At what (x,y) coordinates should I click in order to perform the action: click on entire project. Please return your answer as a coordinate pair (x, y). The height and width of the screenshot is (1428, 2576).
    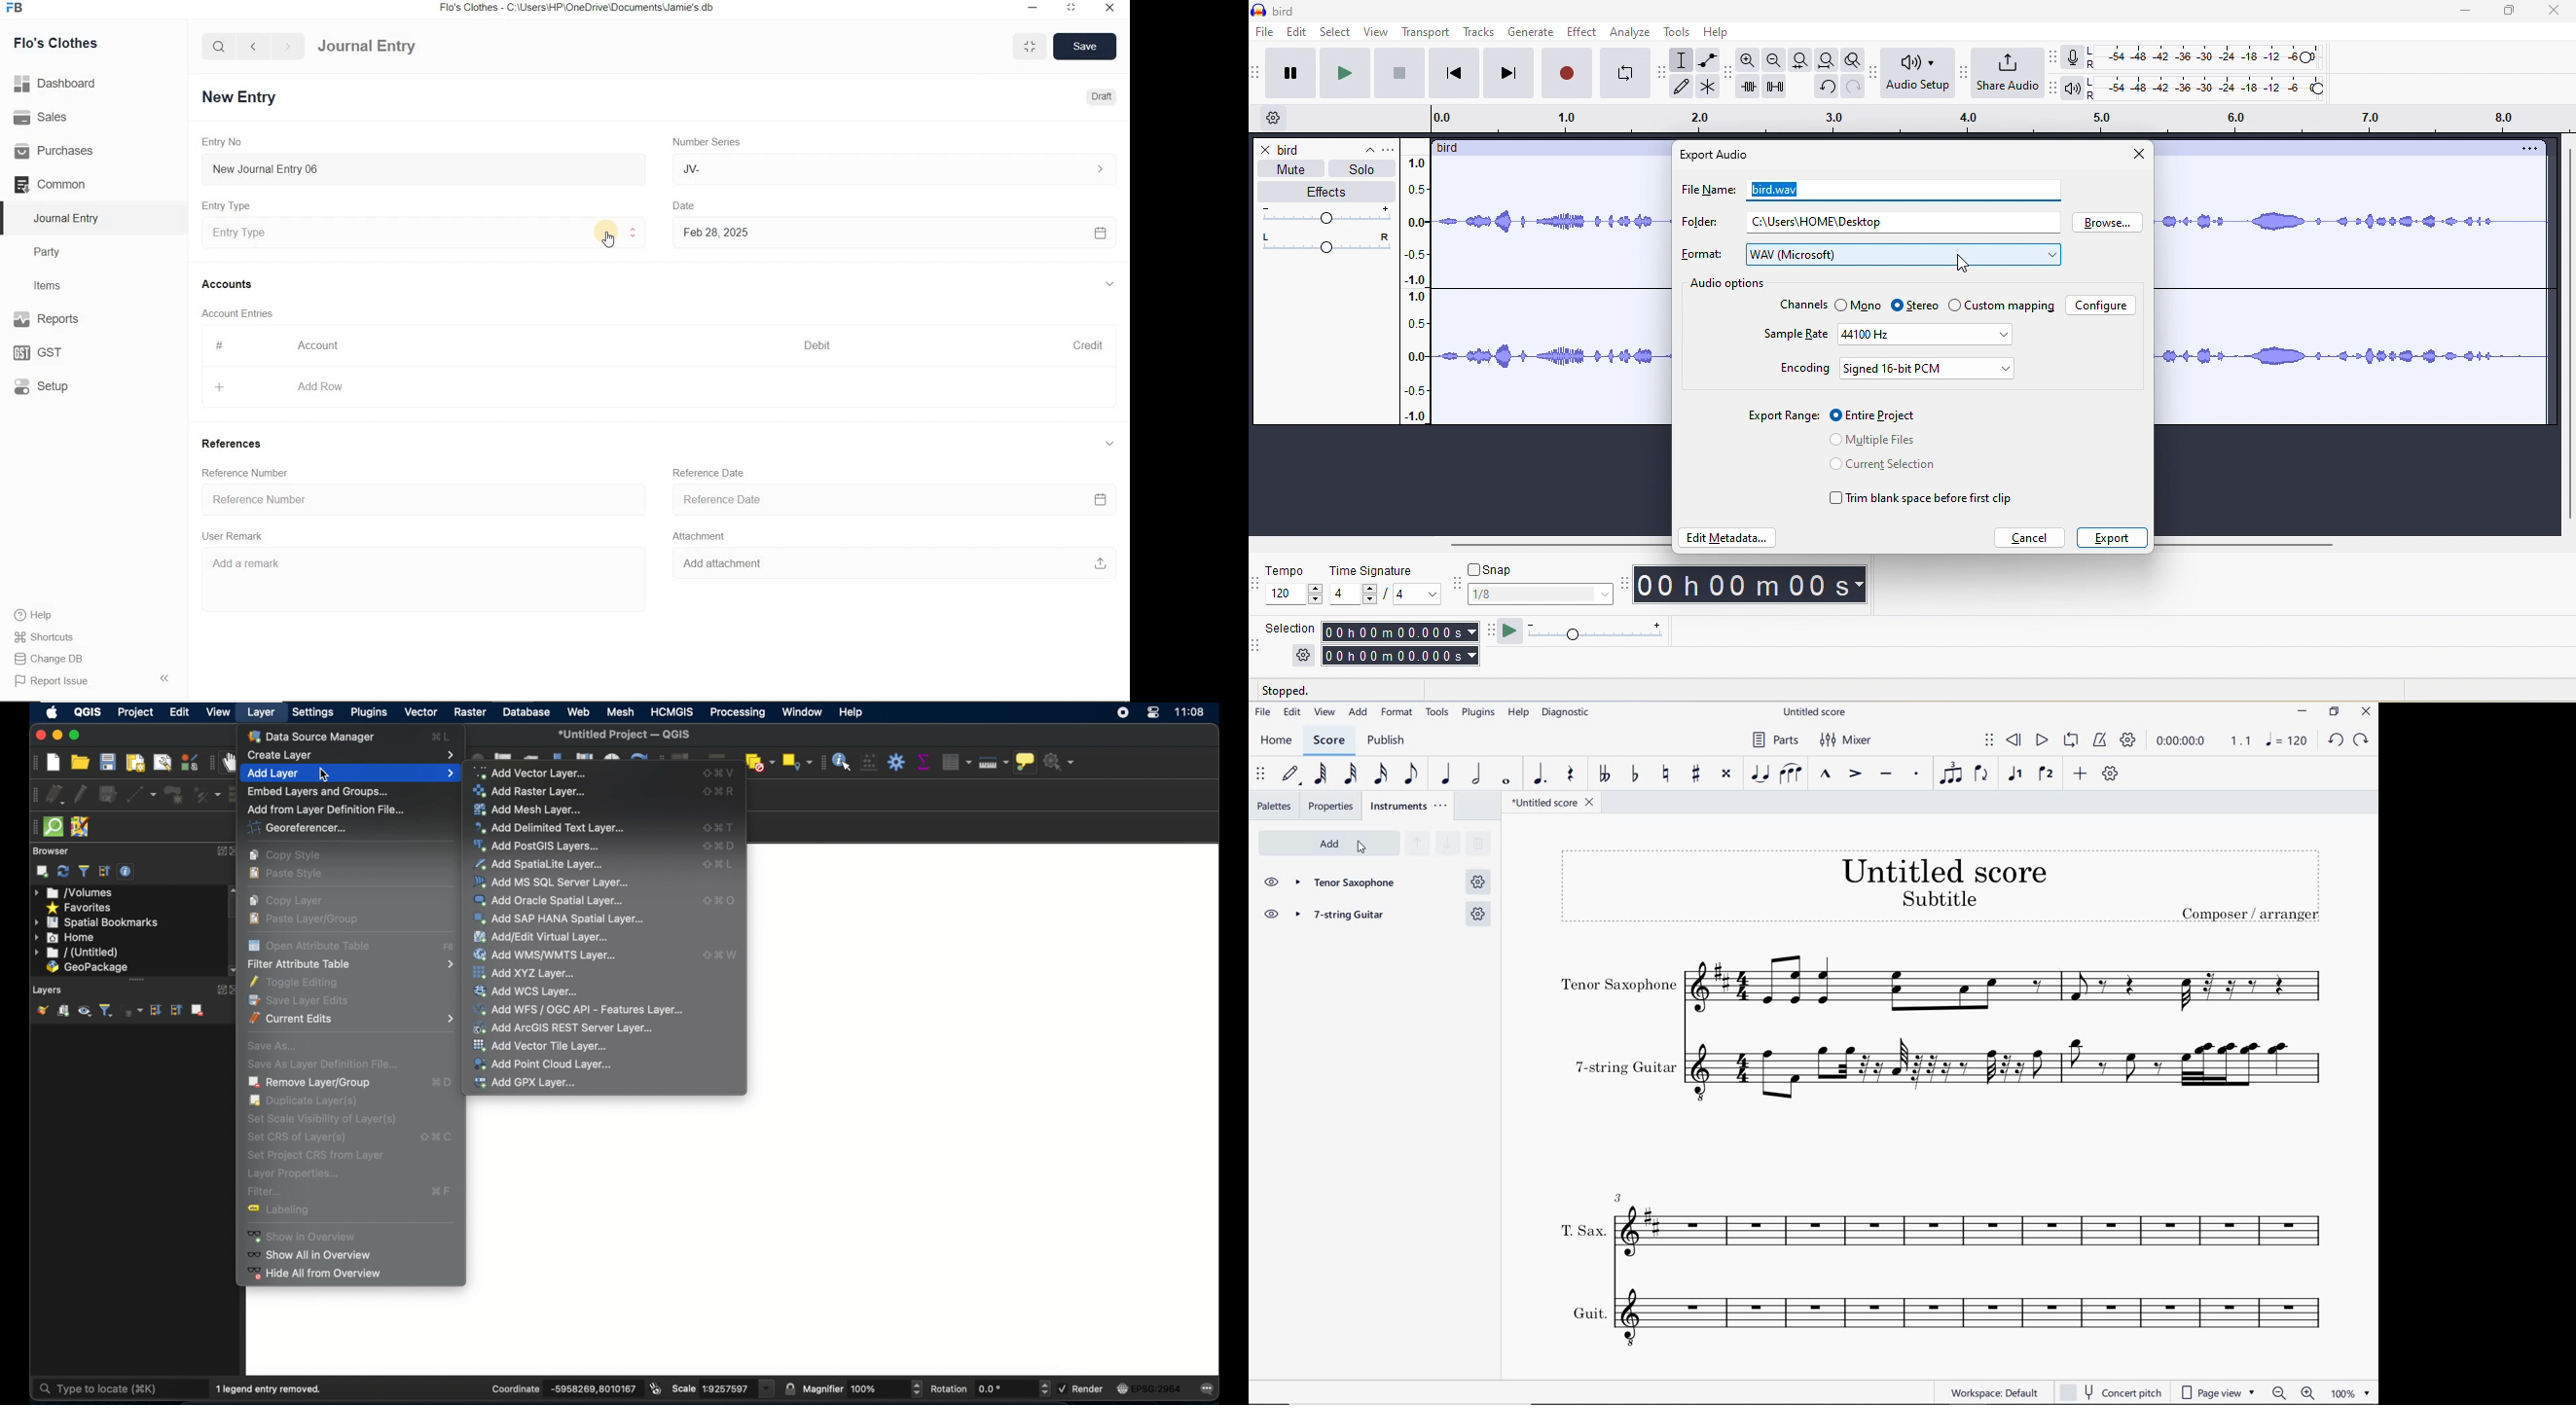
    Looking at the image, I should click on (1876, 414).